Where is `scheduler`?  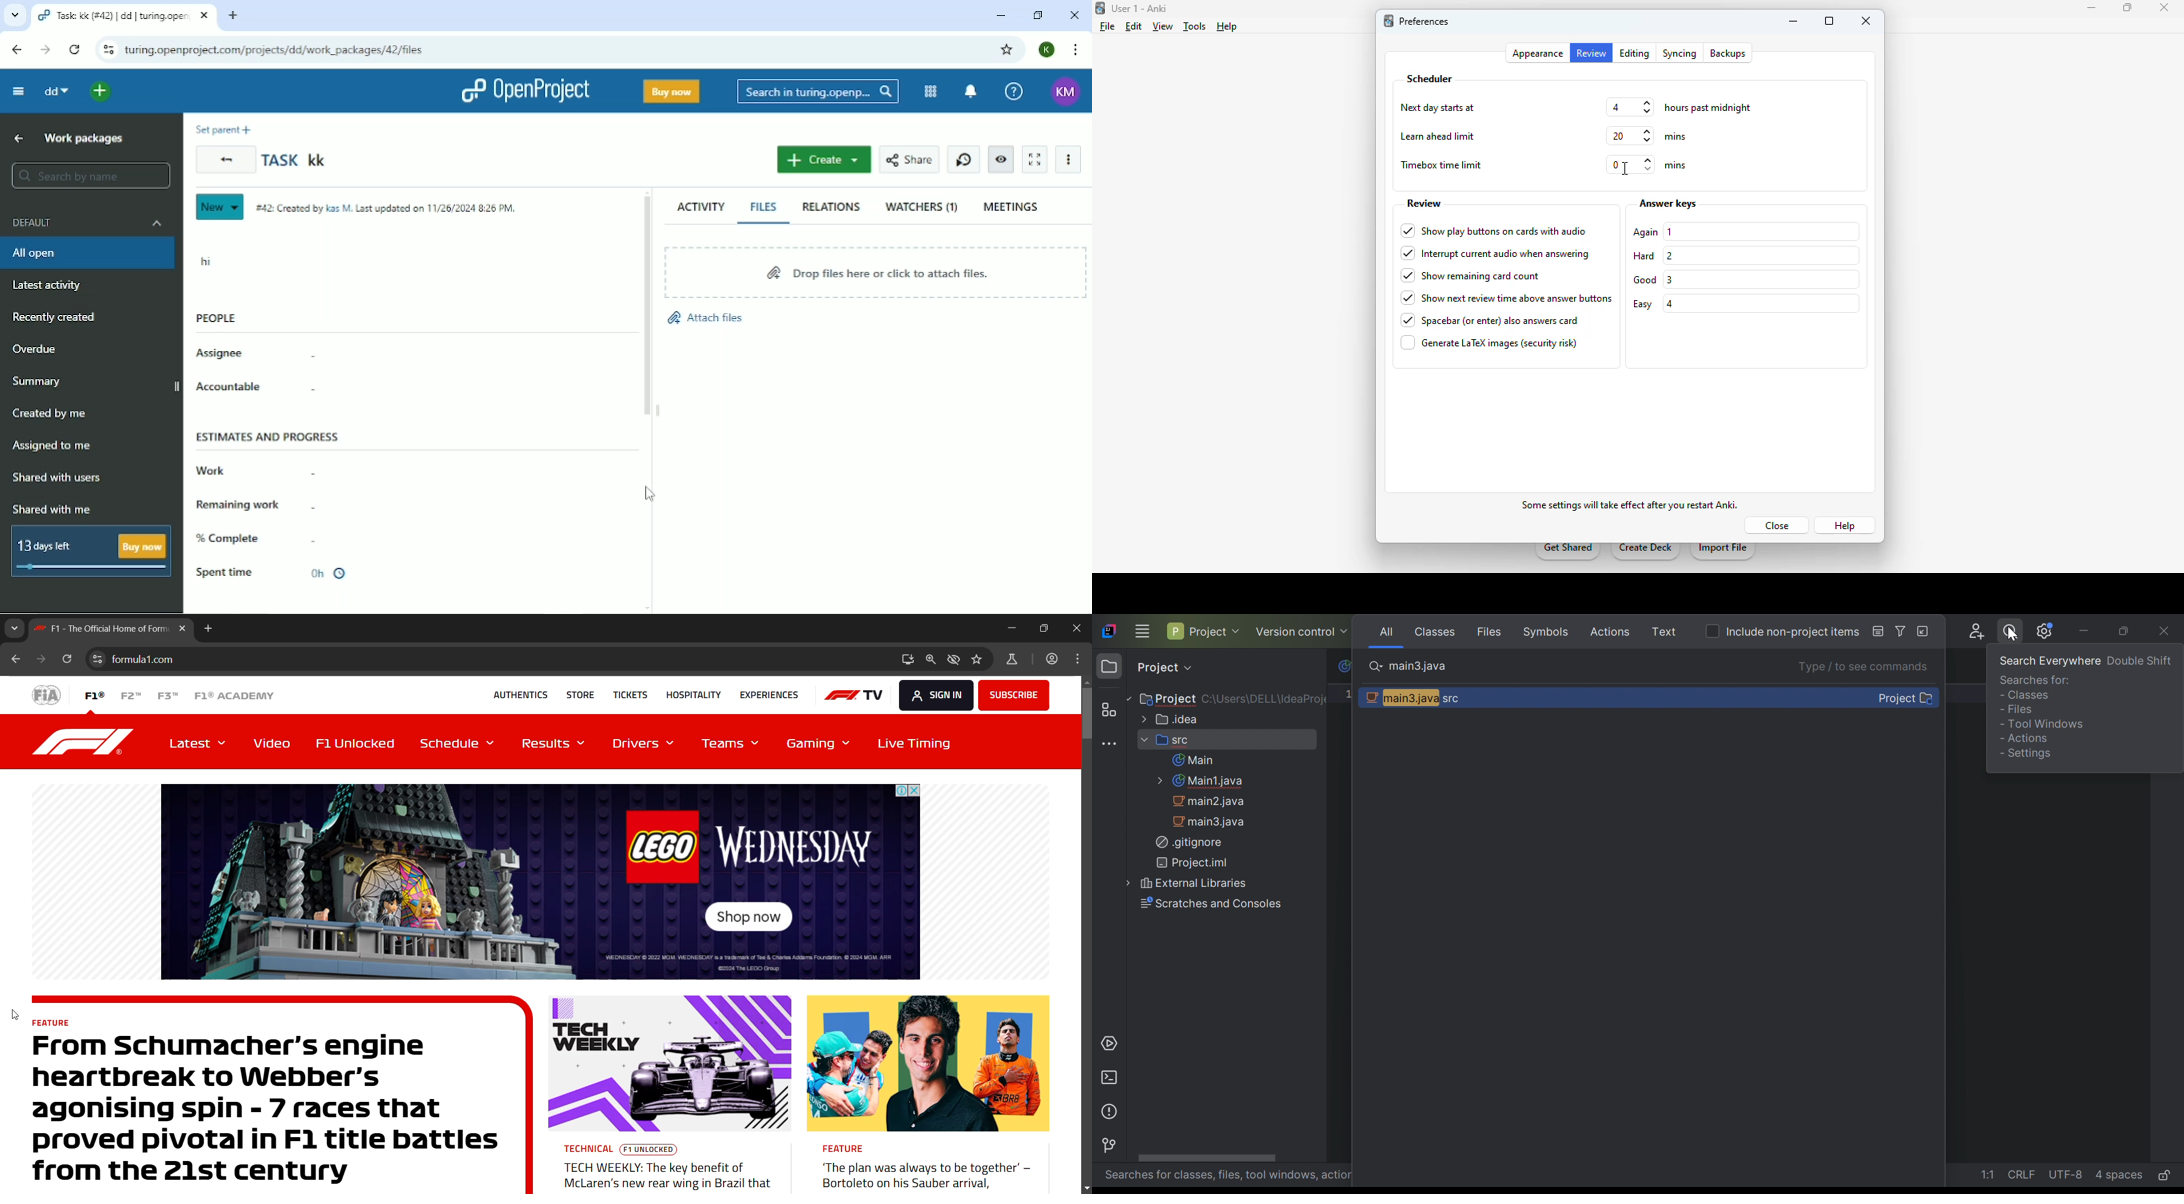
scheduler is located at coordinates (1430, 79).